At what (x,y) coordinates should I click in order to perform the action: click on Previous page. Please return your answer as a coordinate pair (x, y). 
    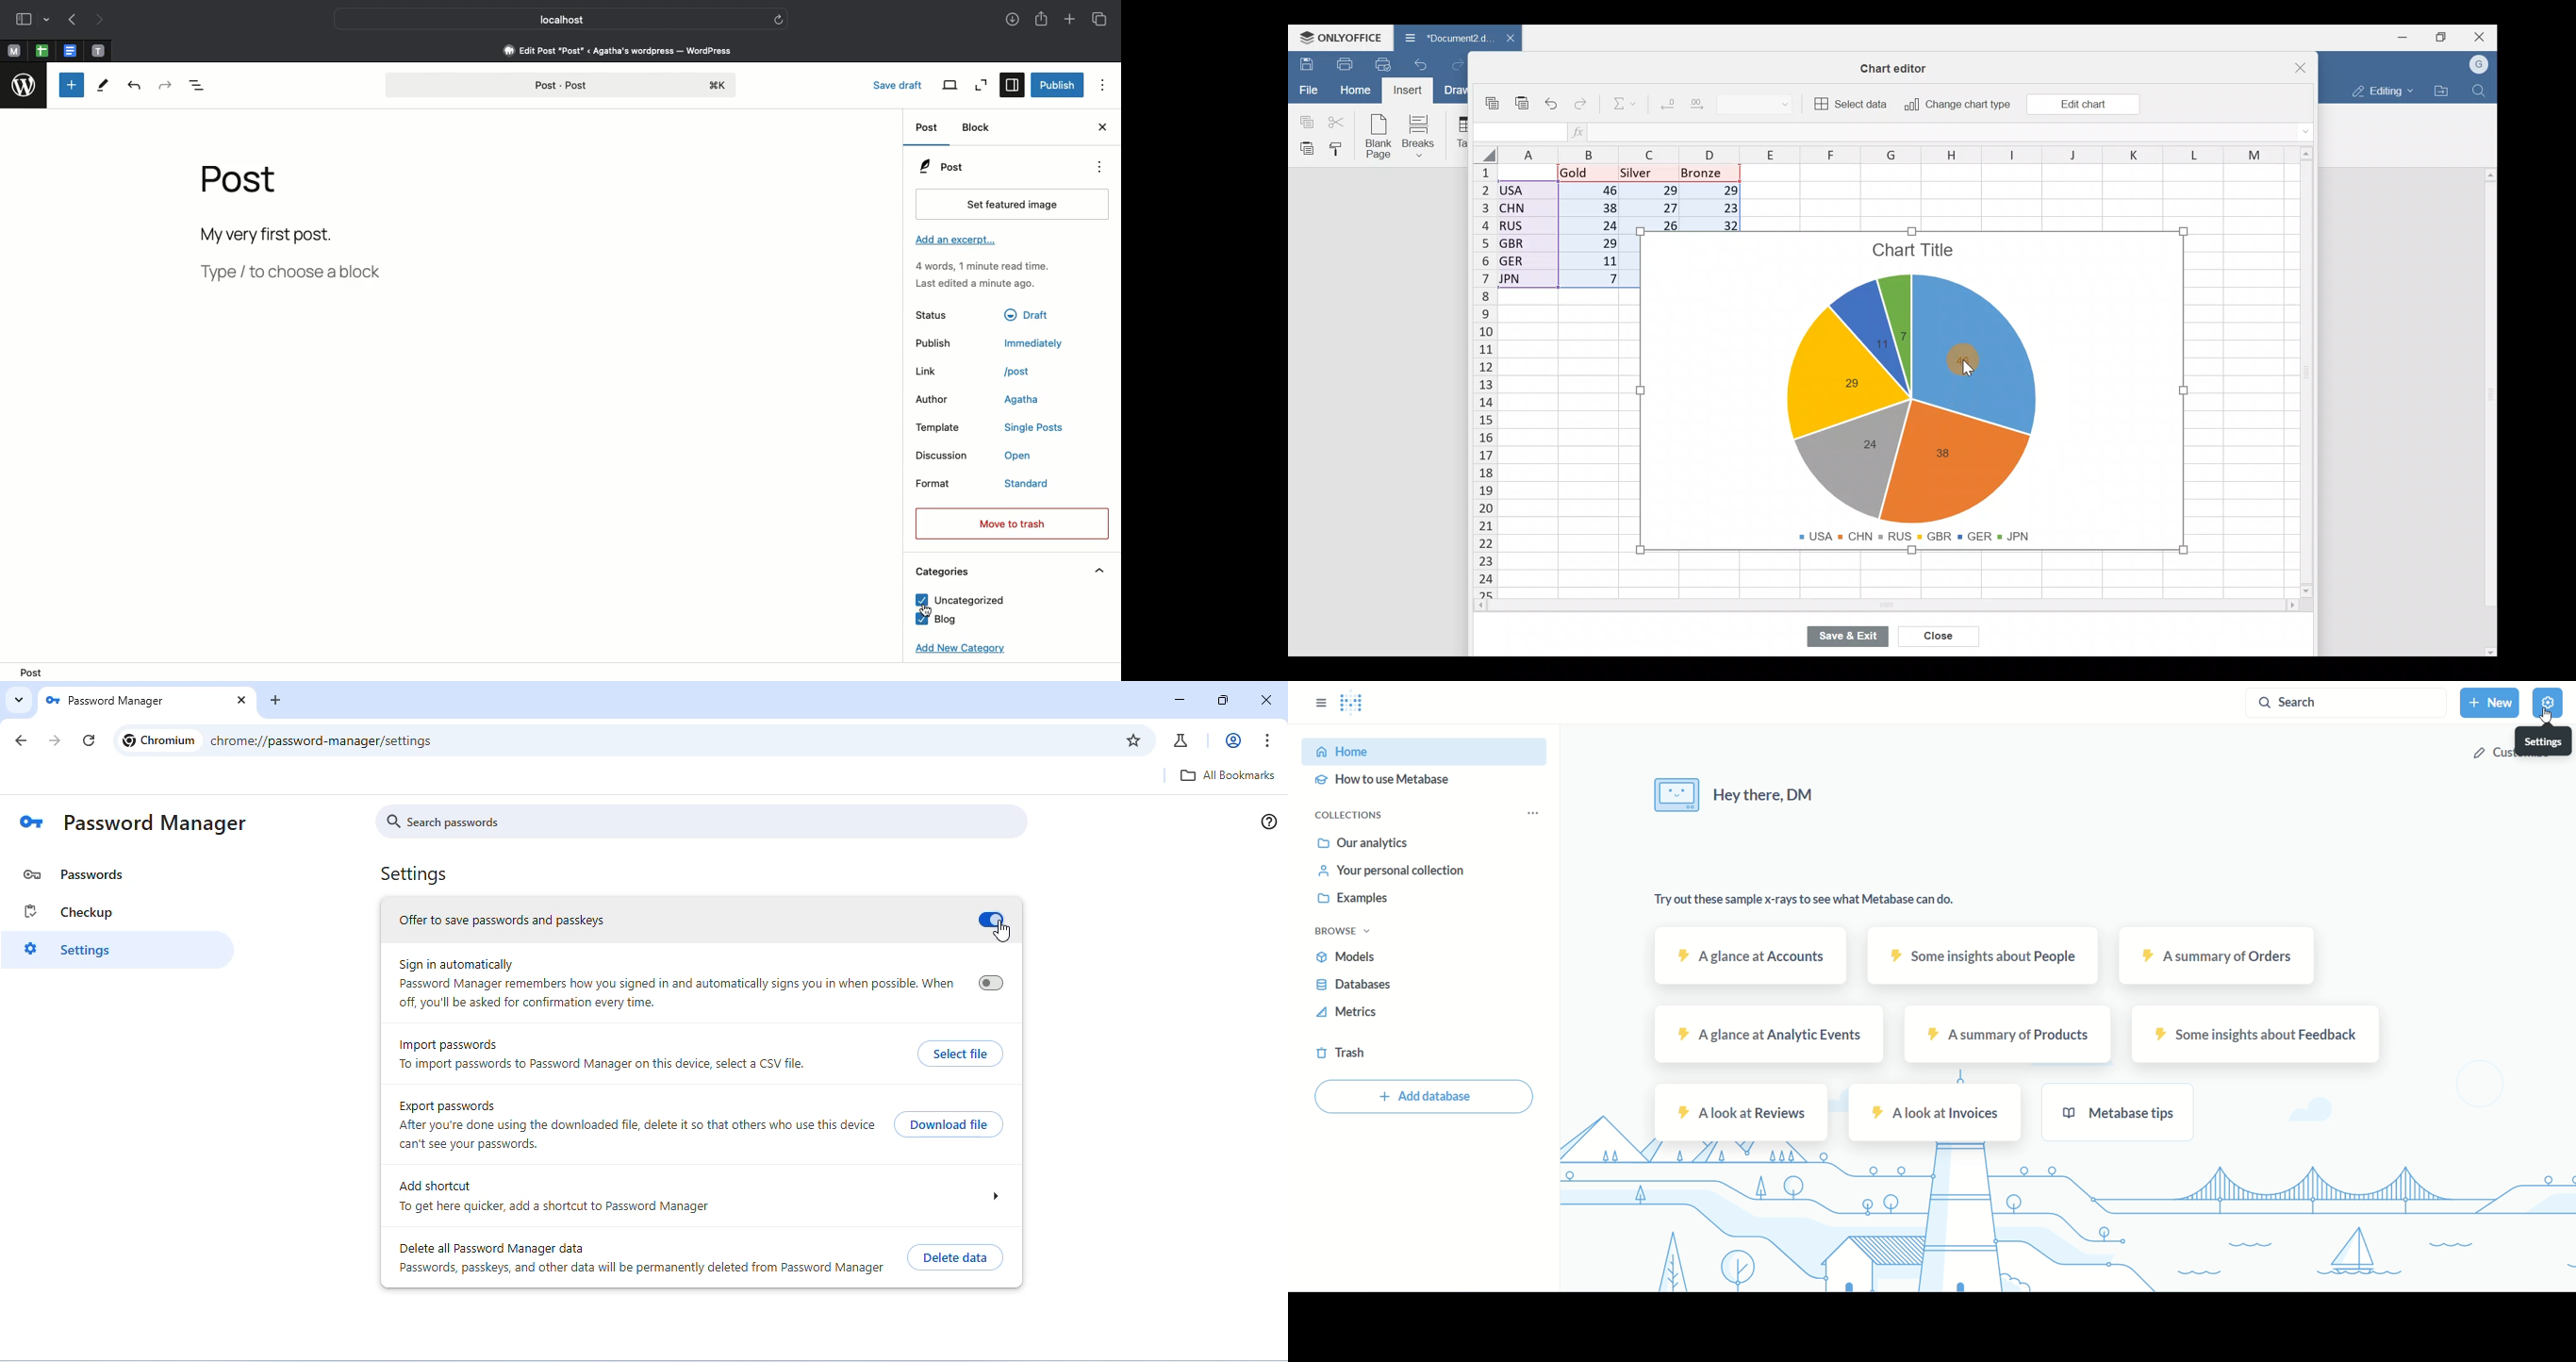
    Looking at the image, I should click on (72, 21).